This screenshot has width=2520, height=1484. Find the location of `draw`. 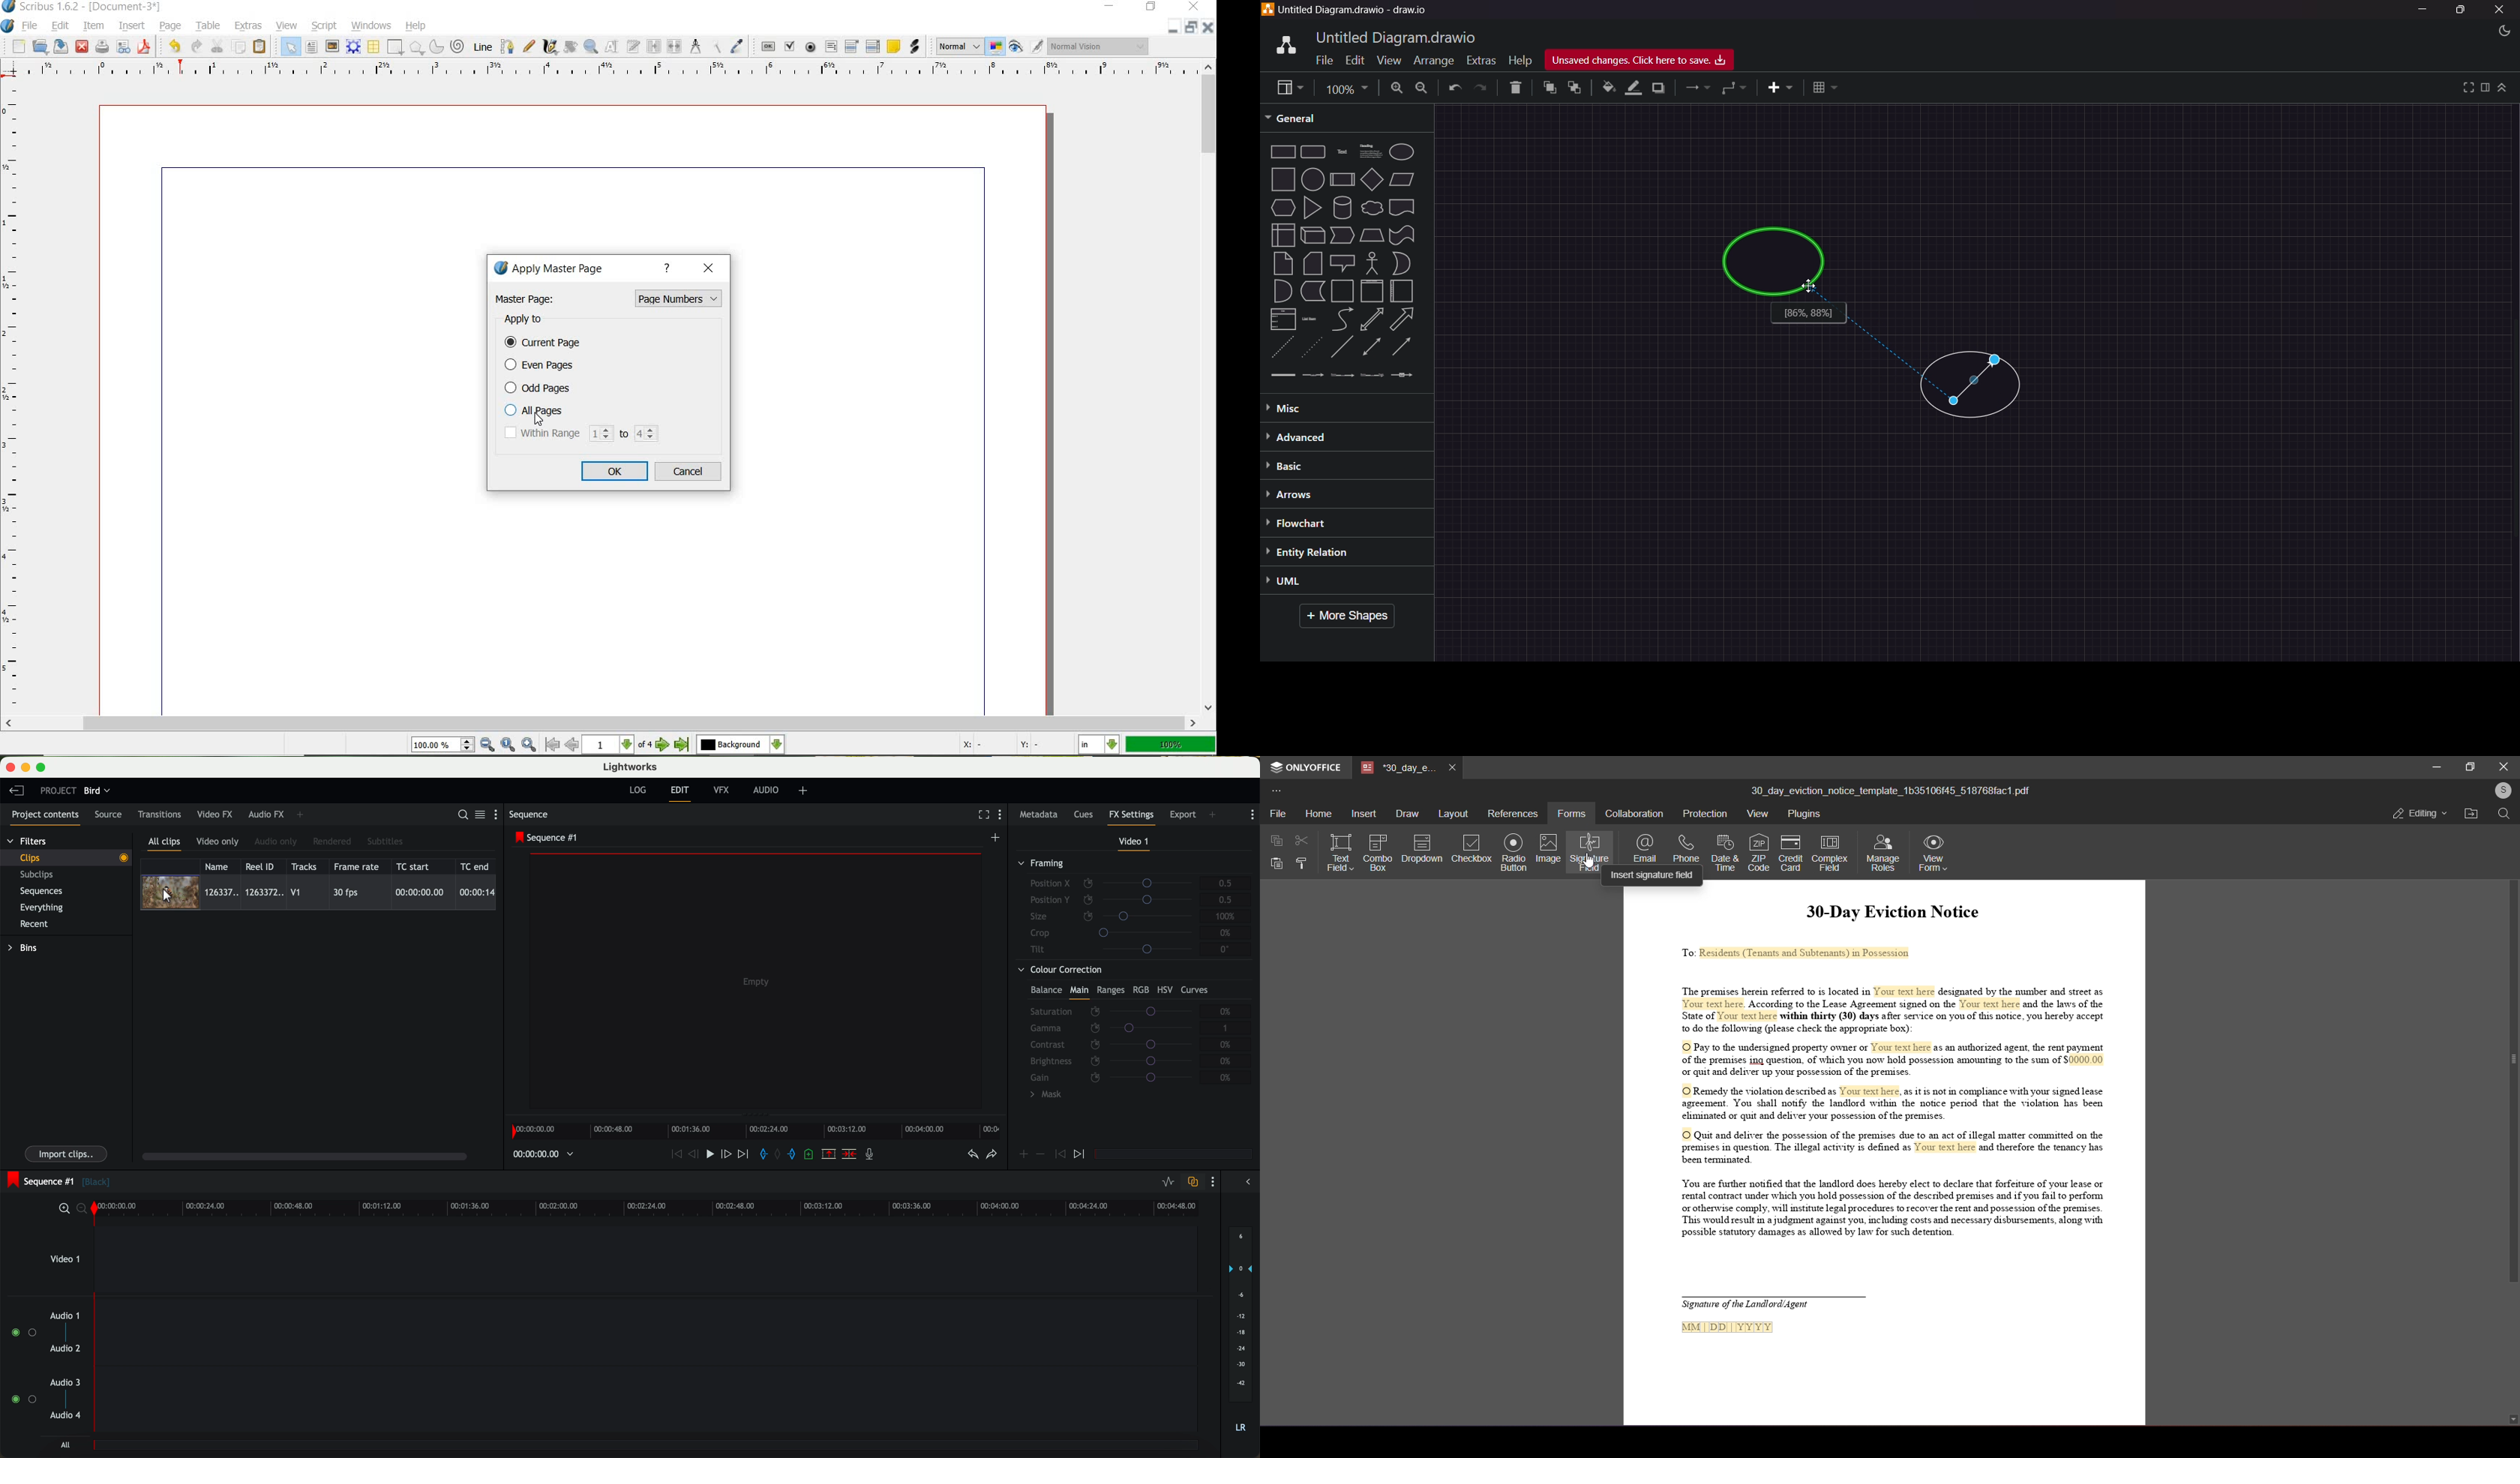

draw is located at coordinates (1407, 814).